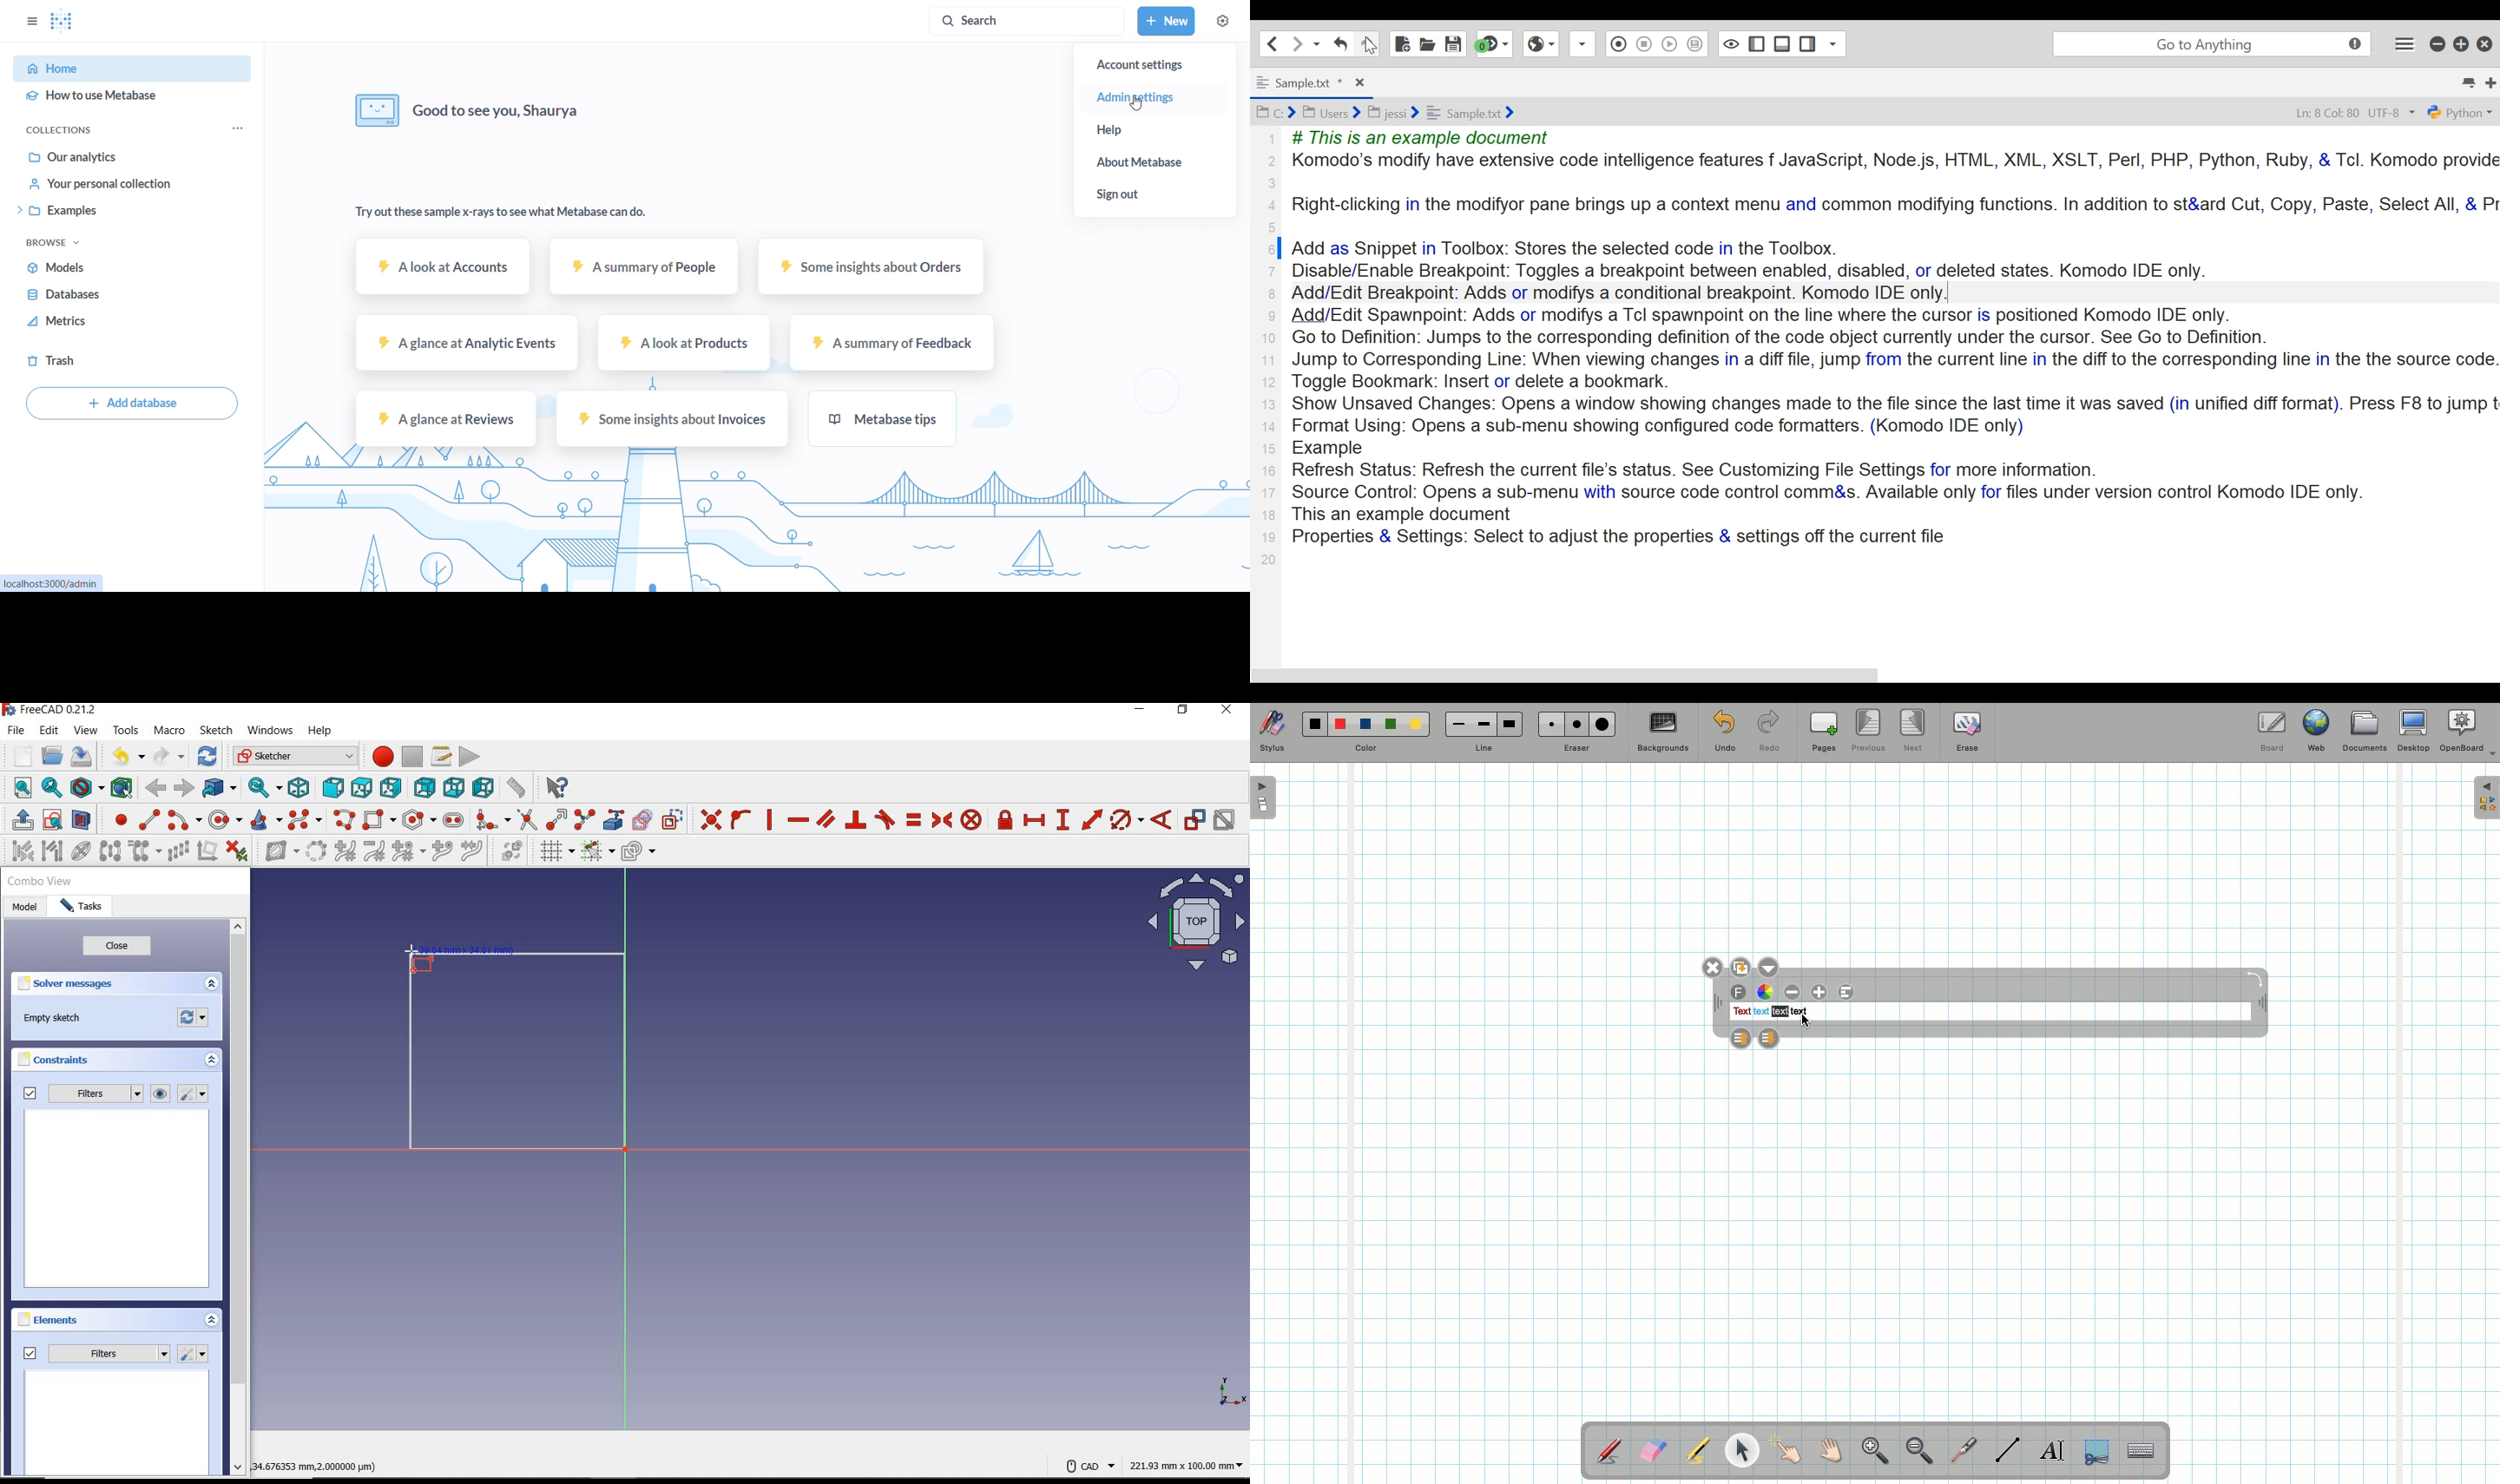  I want to click on sketch, so click(217, 730).